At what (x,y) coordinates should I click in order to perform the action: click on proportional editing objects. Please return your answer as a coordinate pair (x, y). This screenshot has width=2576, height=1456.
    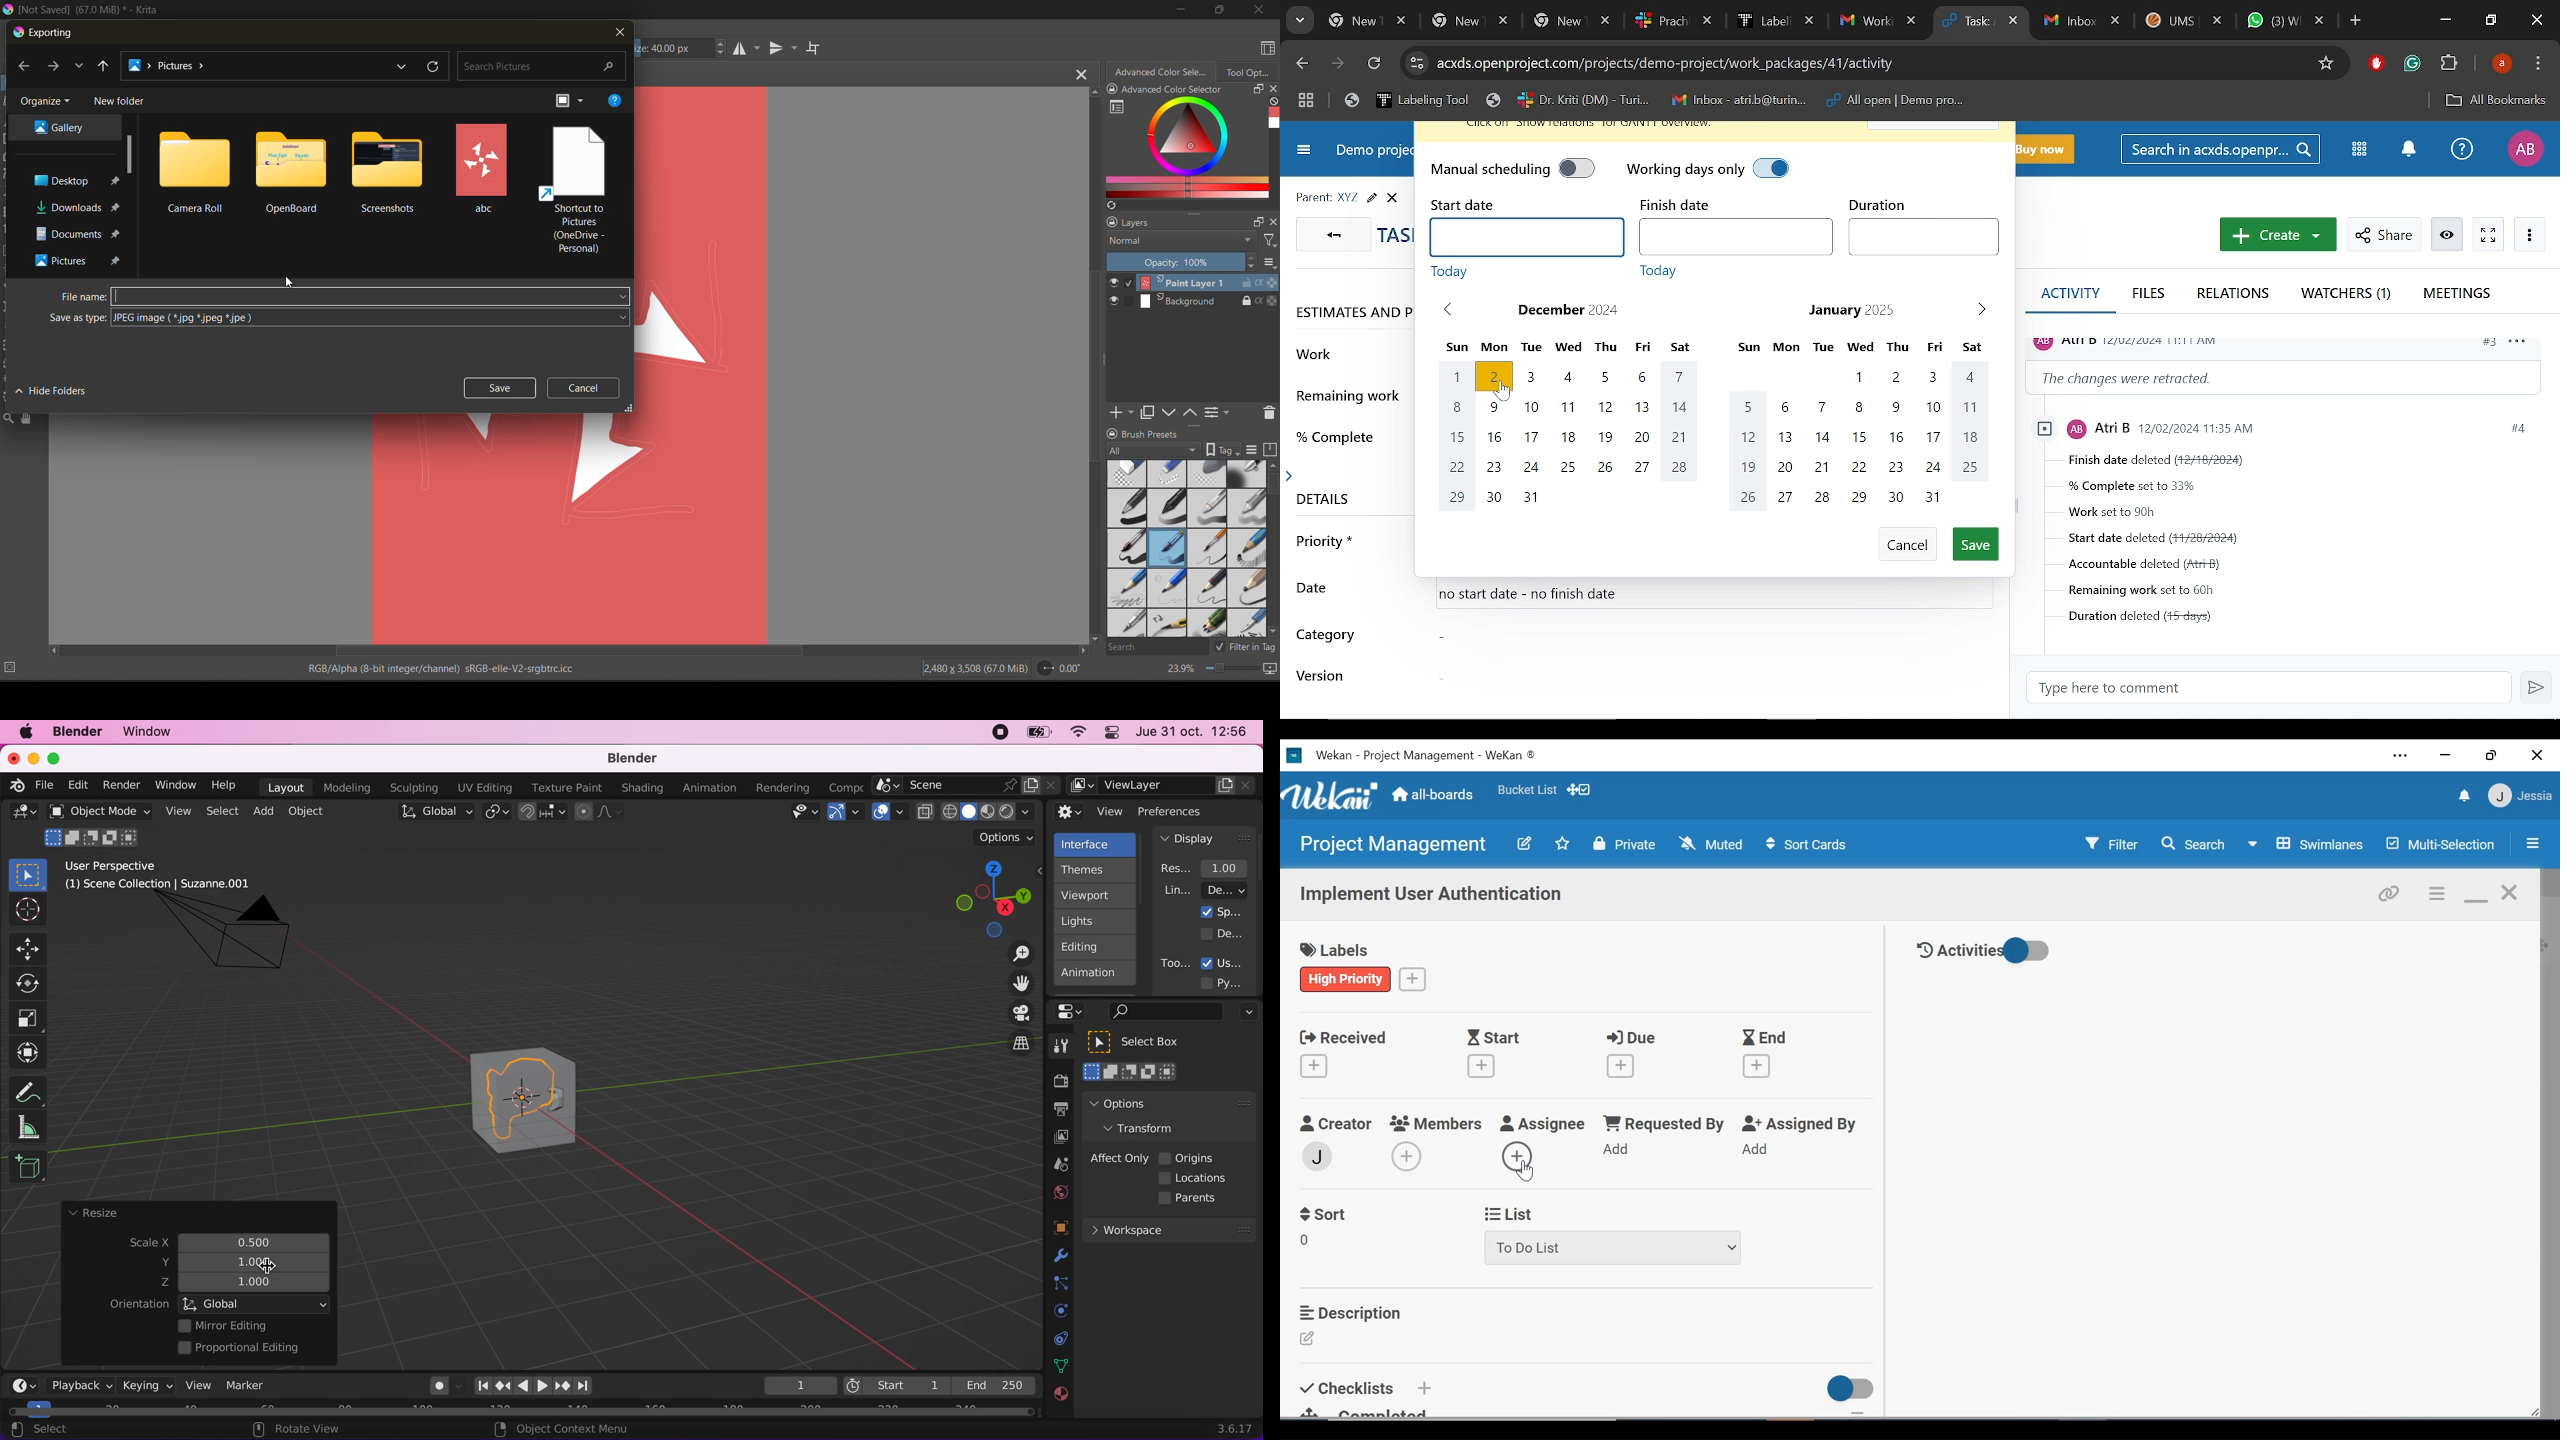
    Looking at the image, I should click on (600, 813).